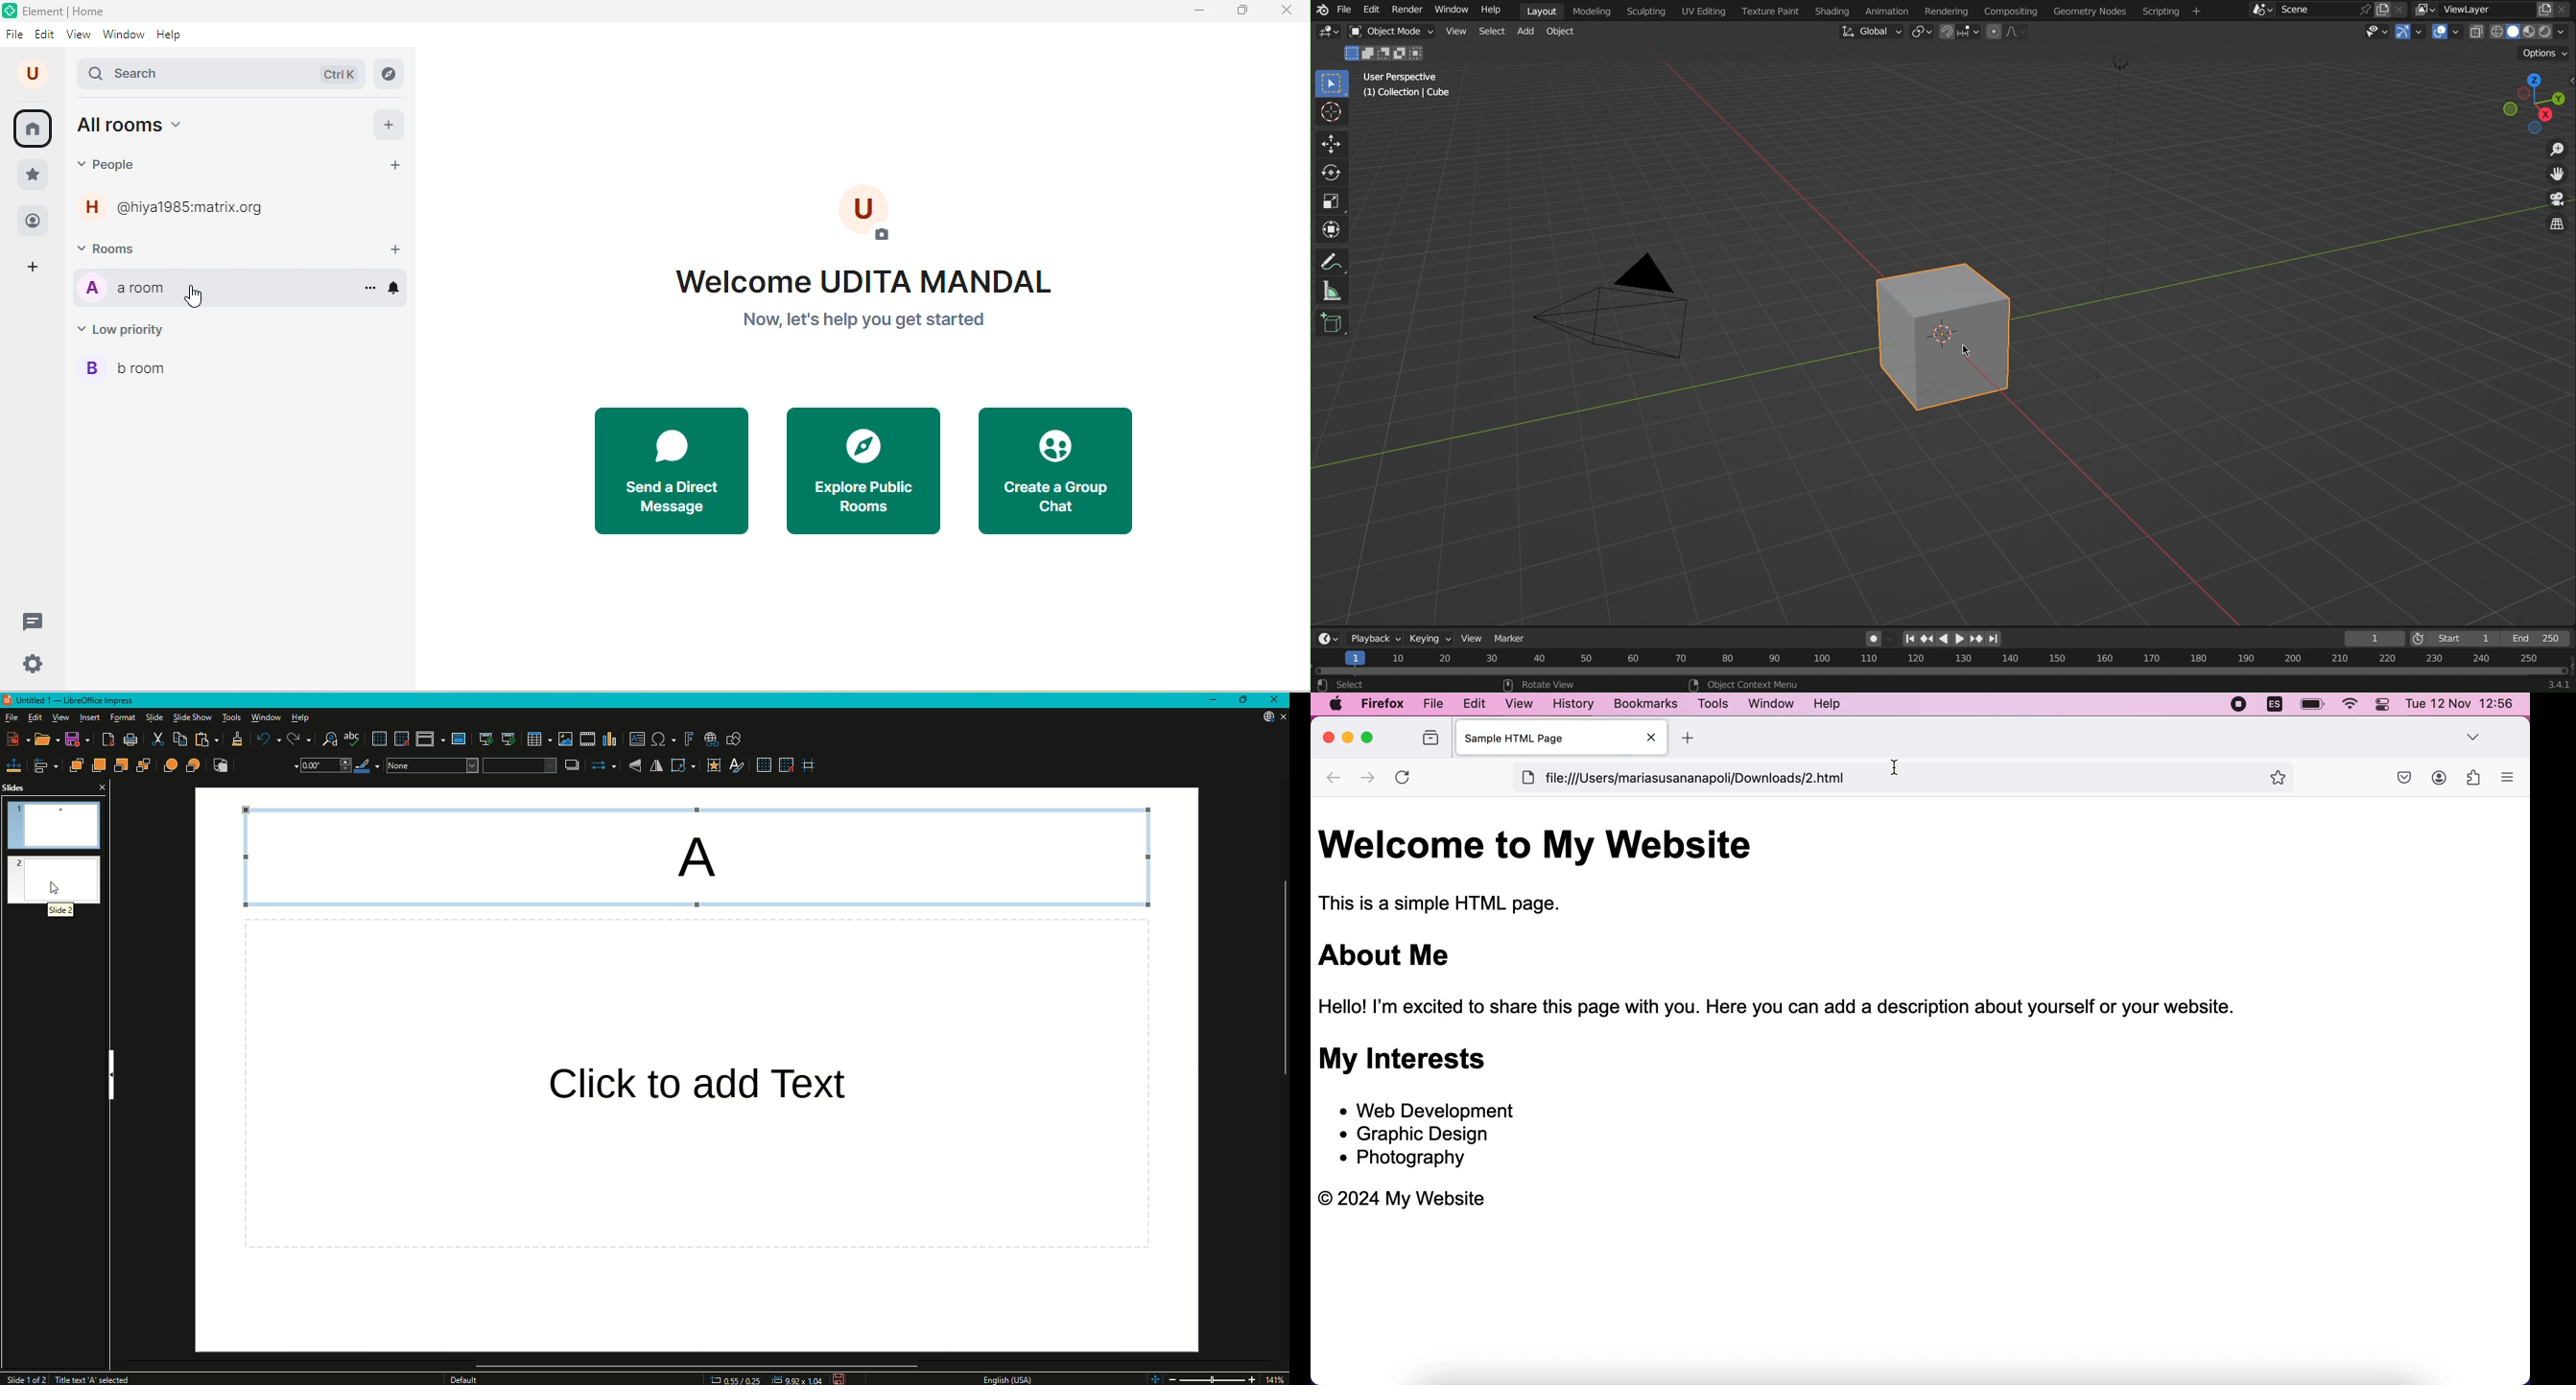 The image size is (2576, 1400). I want to click on A, so click(691, 854).